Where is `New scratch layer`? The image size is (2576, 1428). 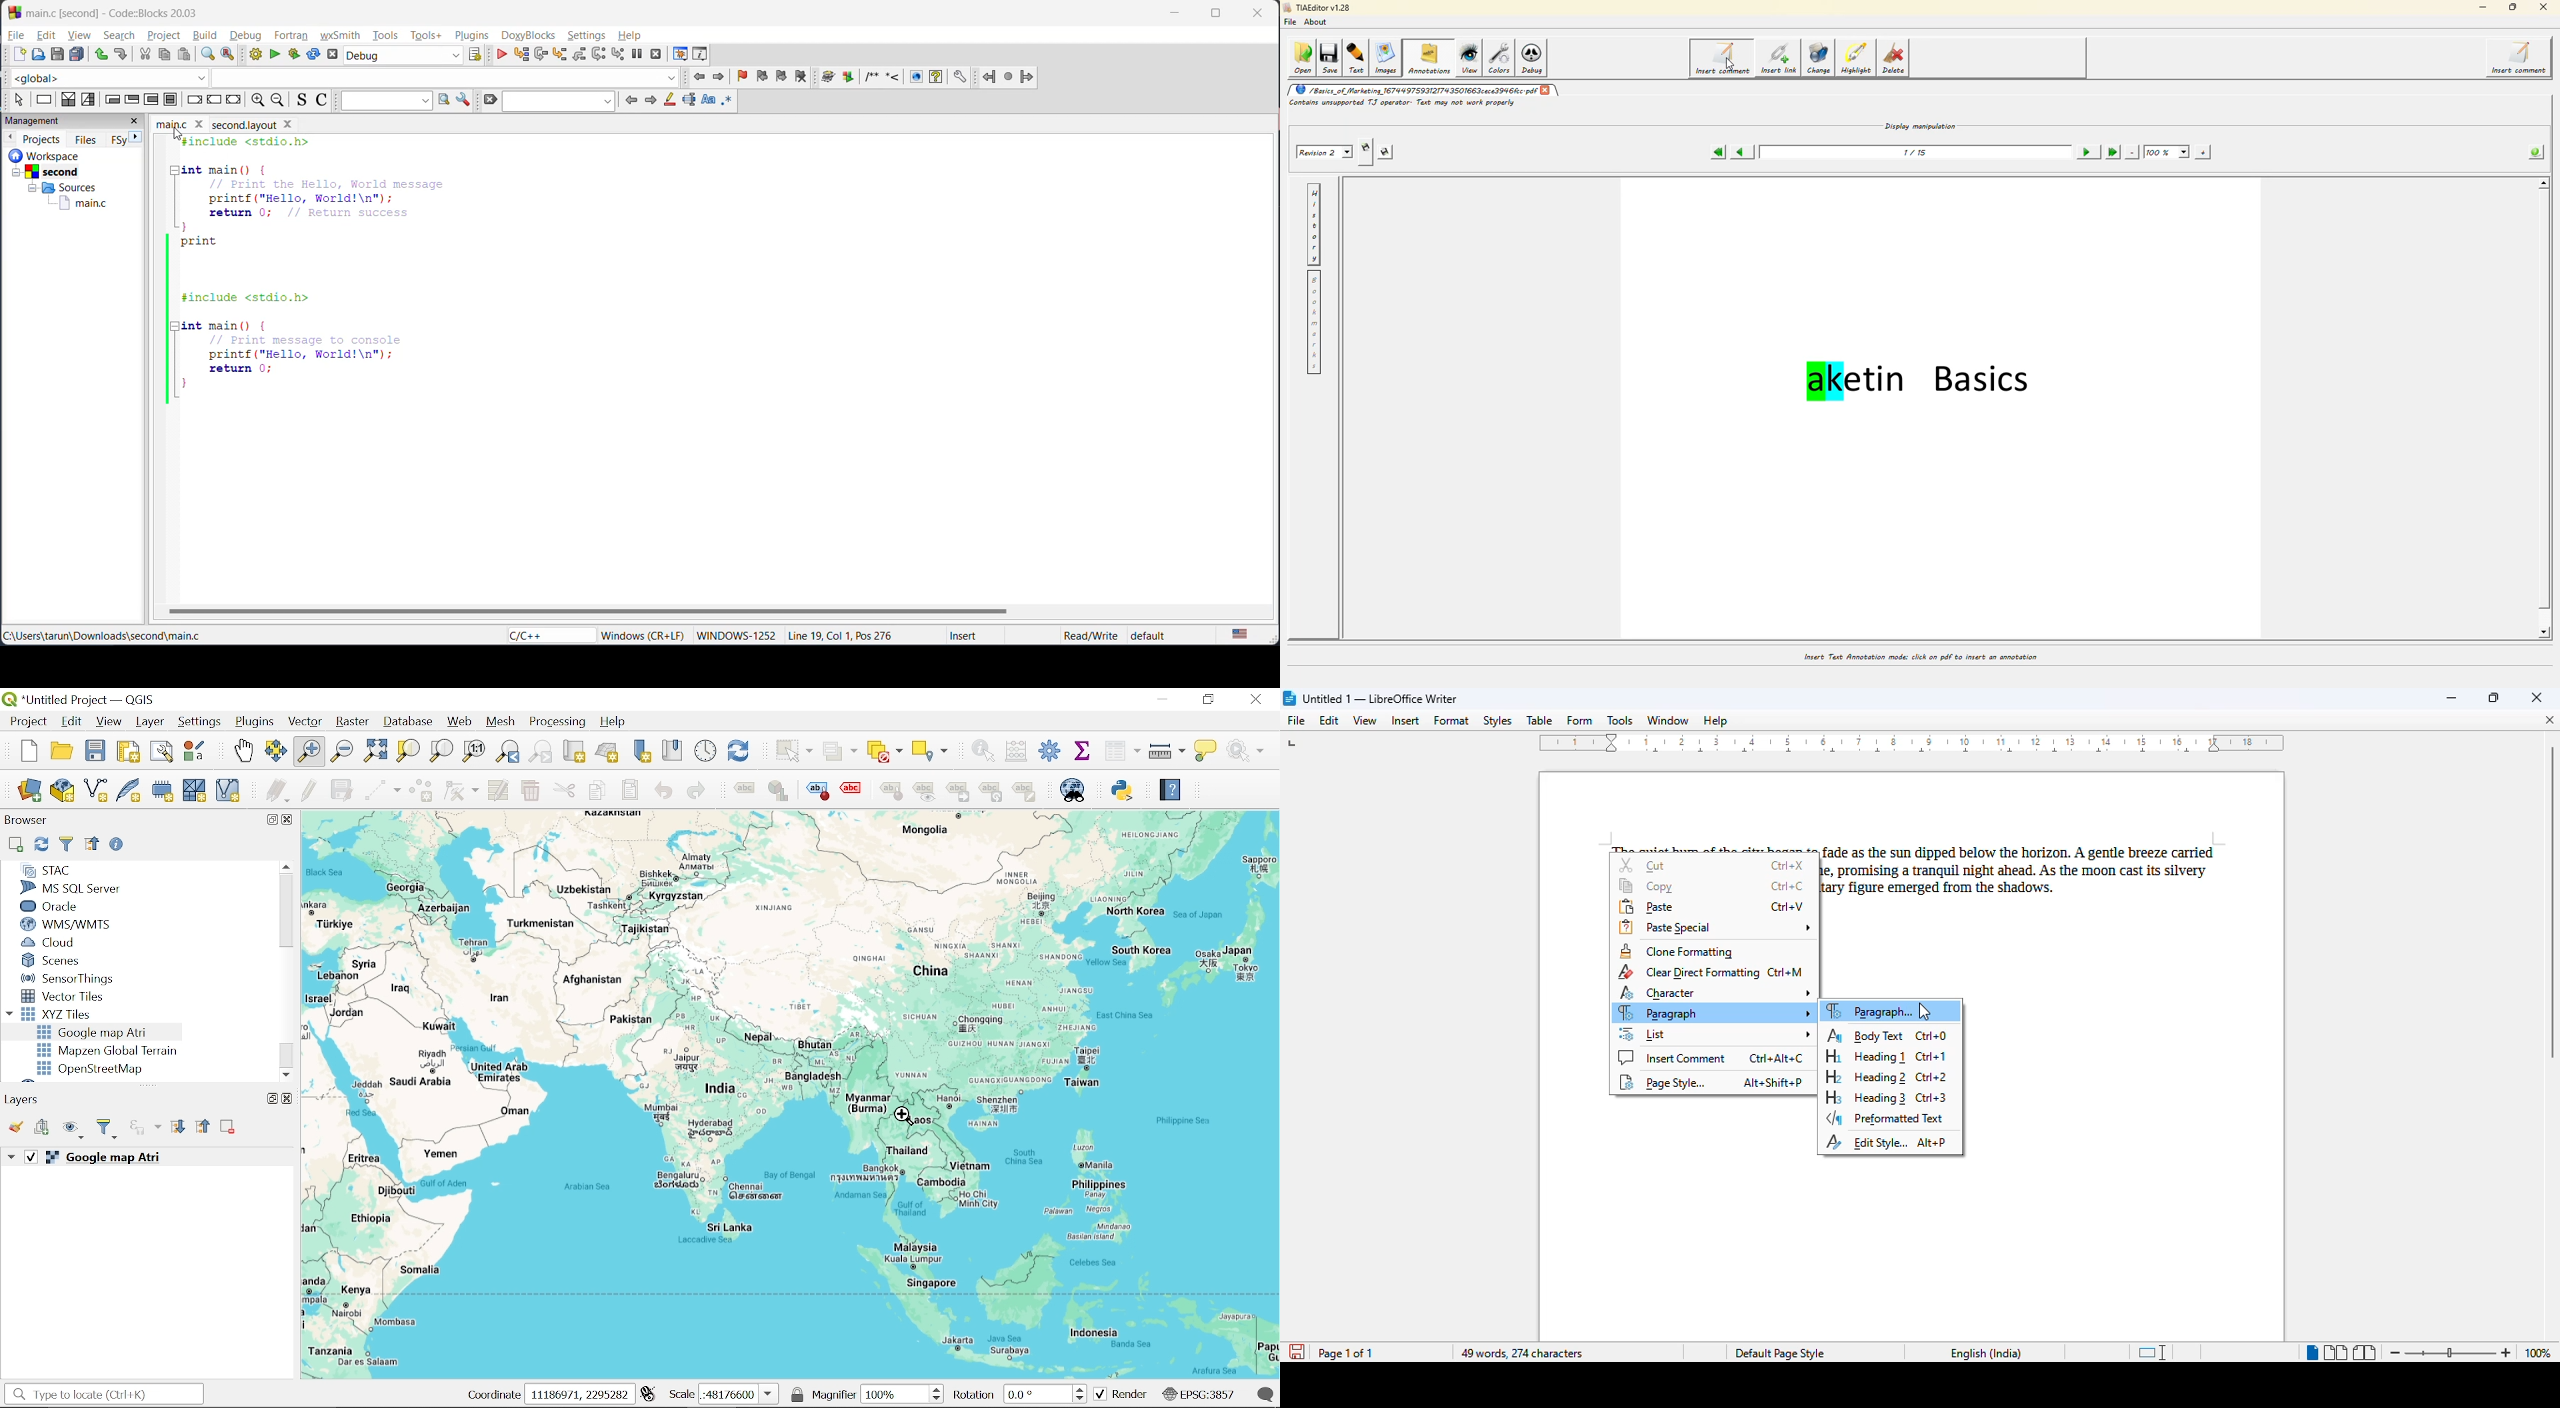
New scratch layer is located at coordinates (194, 792).